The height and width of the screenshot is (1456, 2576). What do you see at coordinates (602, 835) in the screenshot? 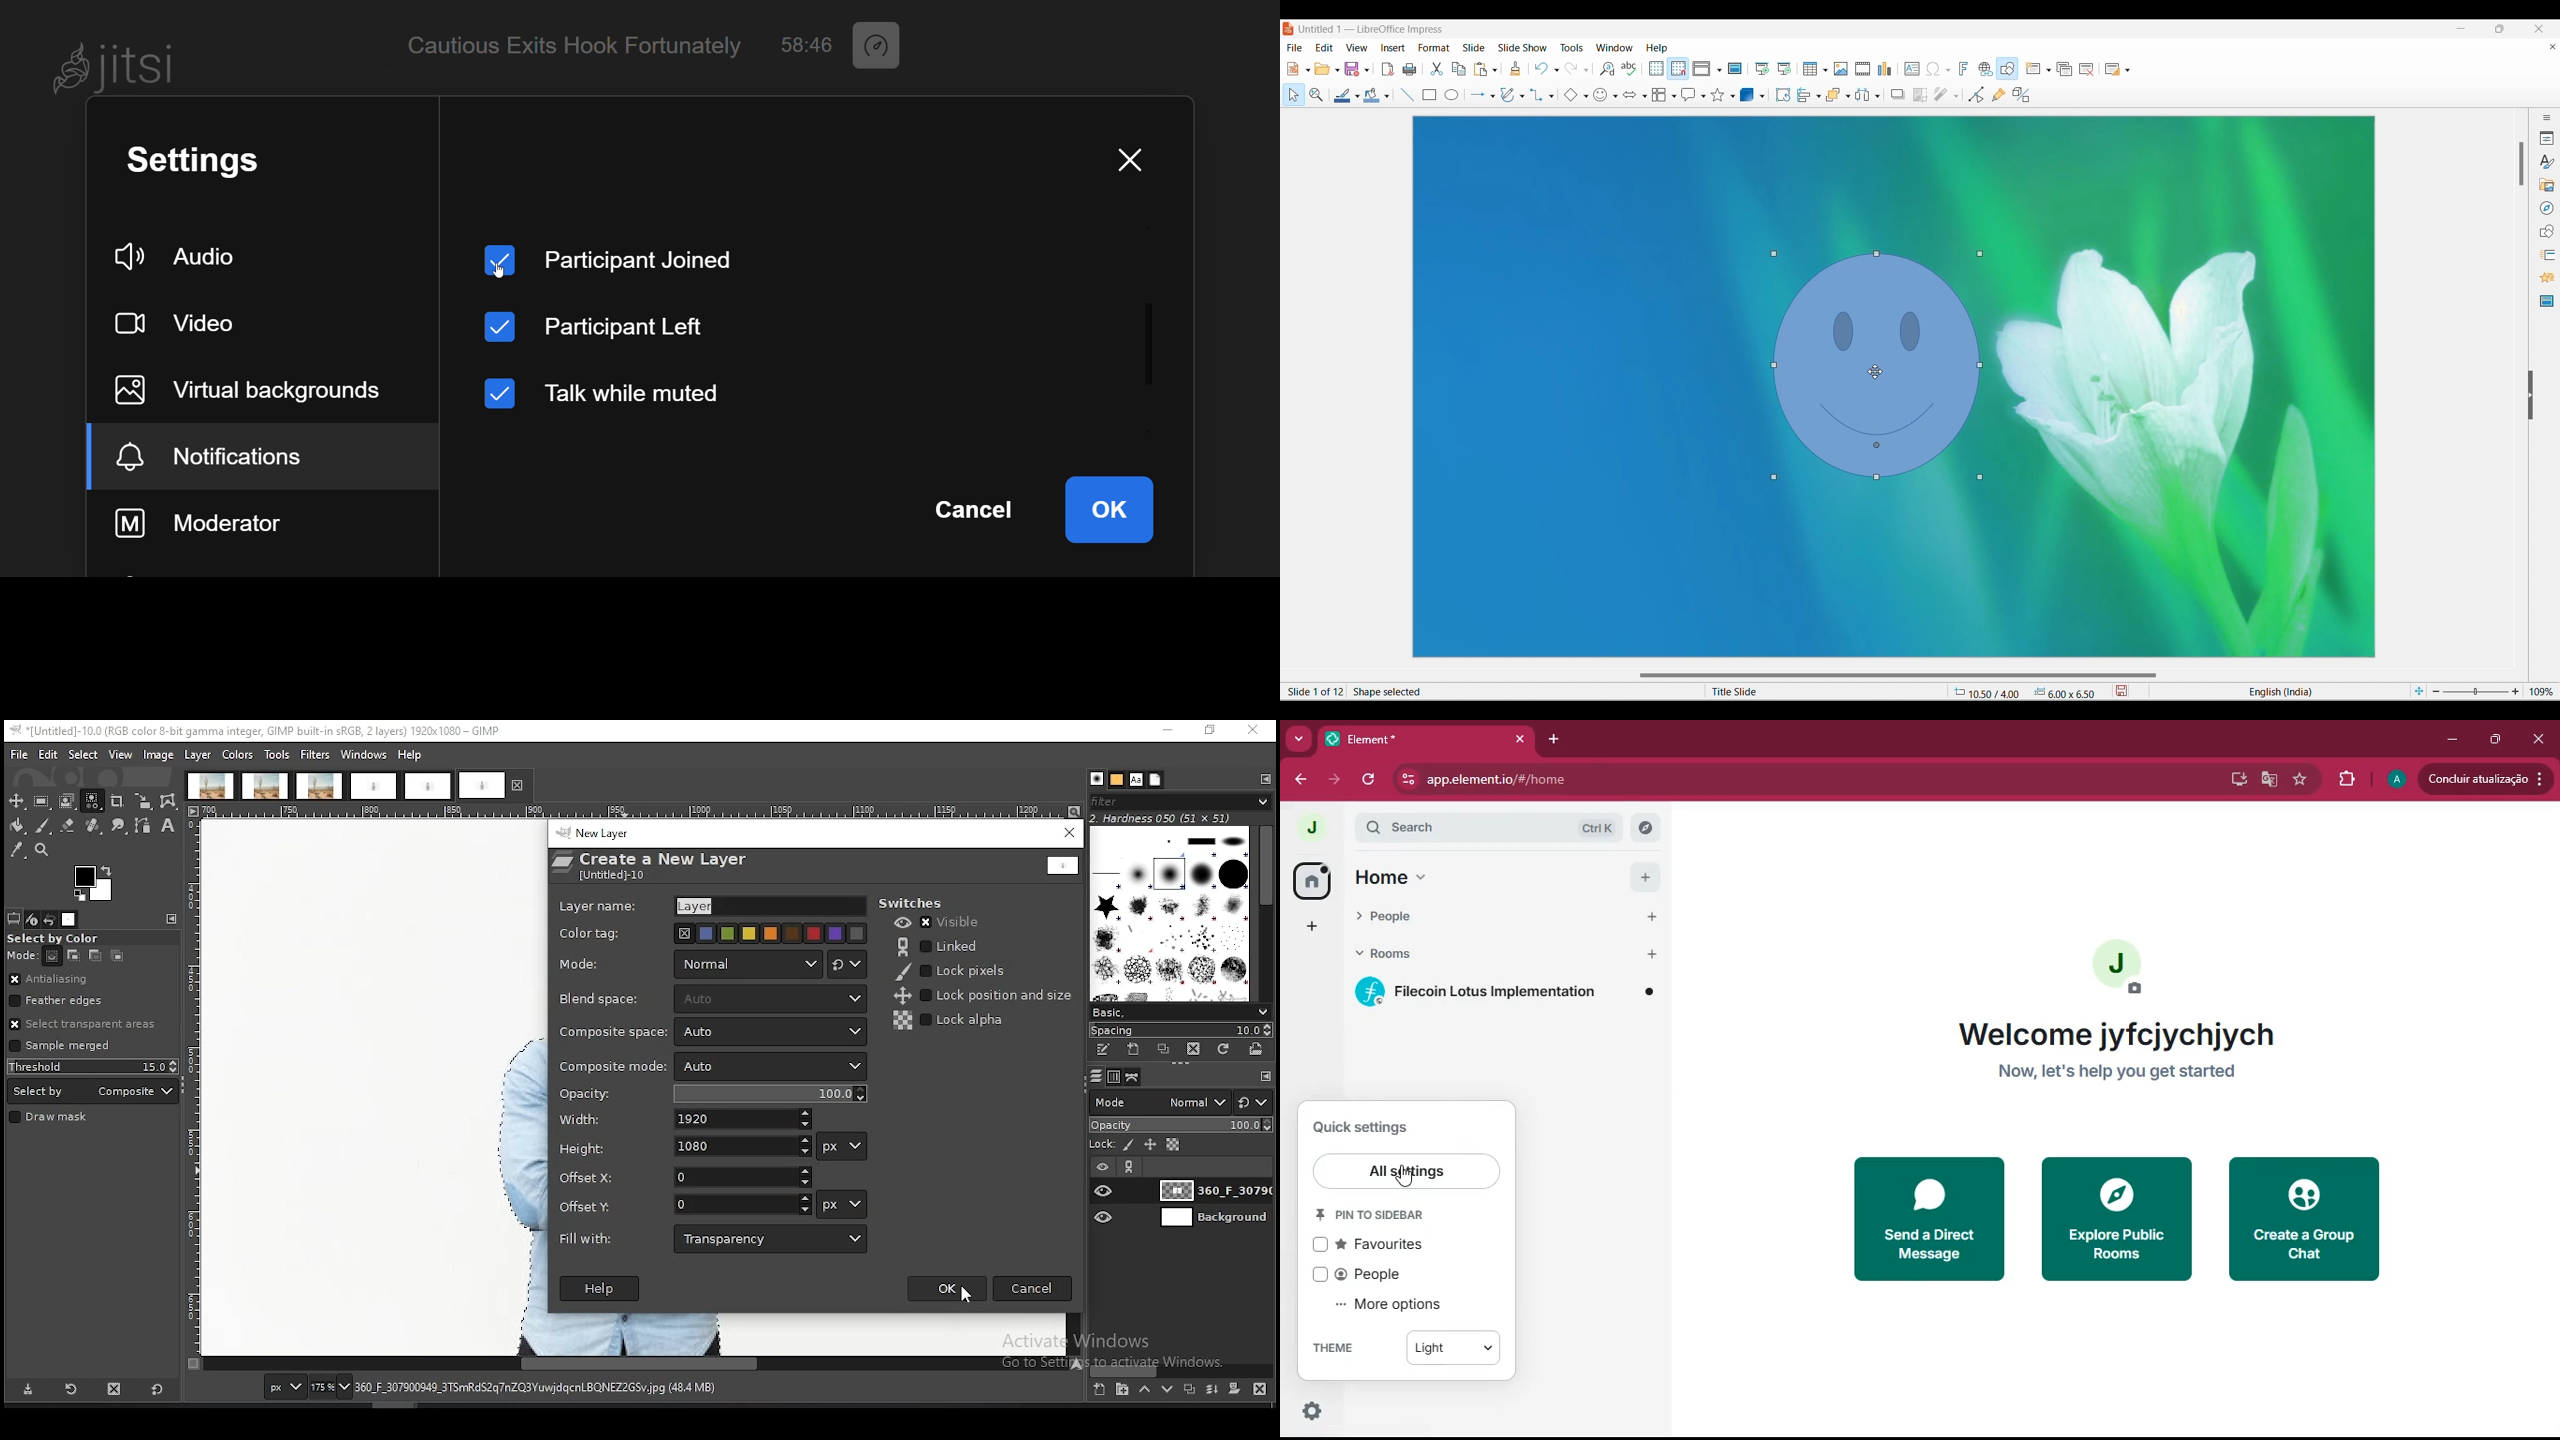
I see `new layer` at bounding box center [602, 835].